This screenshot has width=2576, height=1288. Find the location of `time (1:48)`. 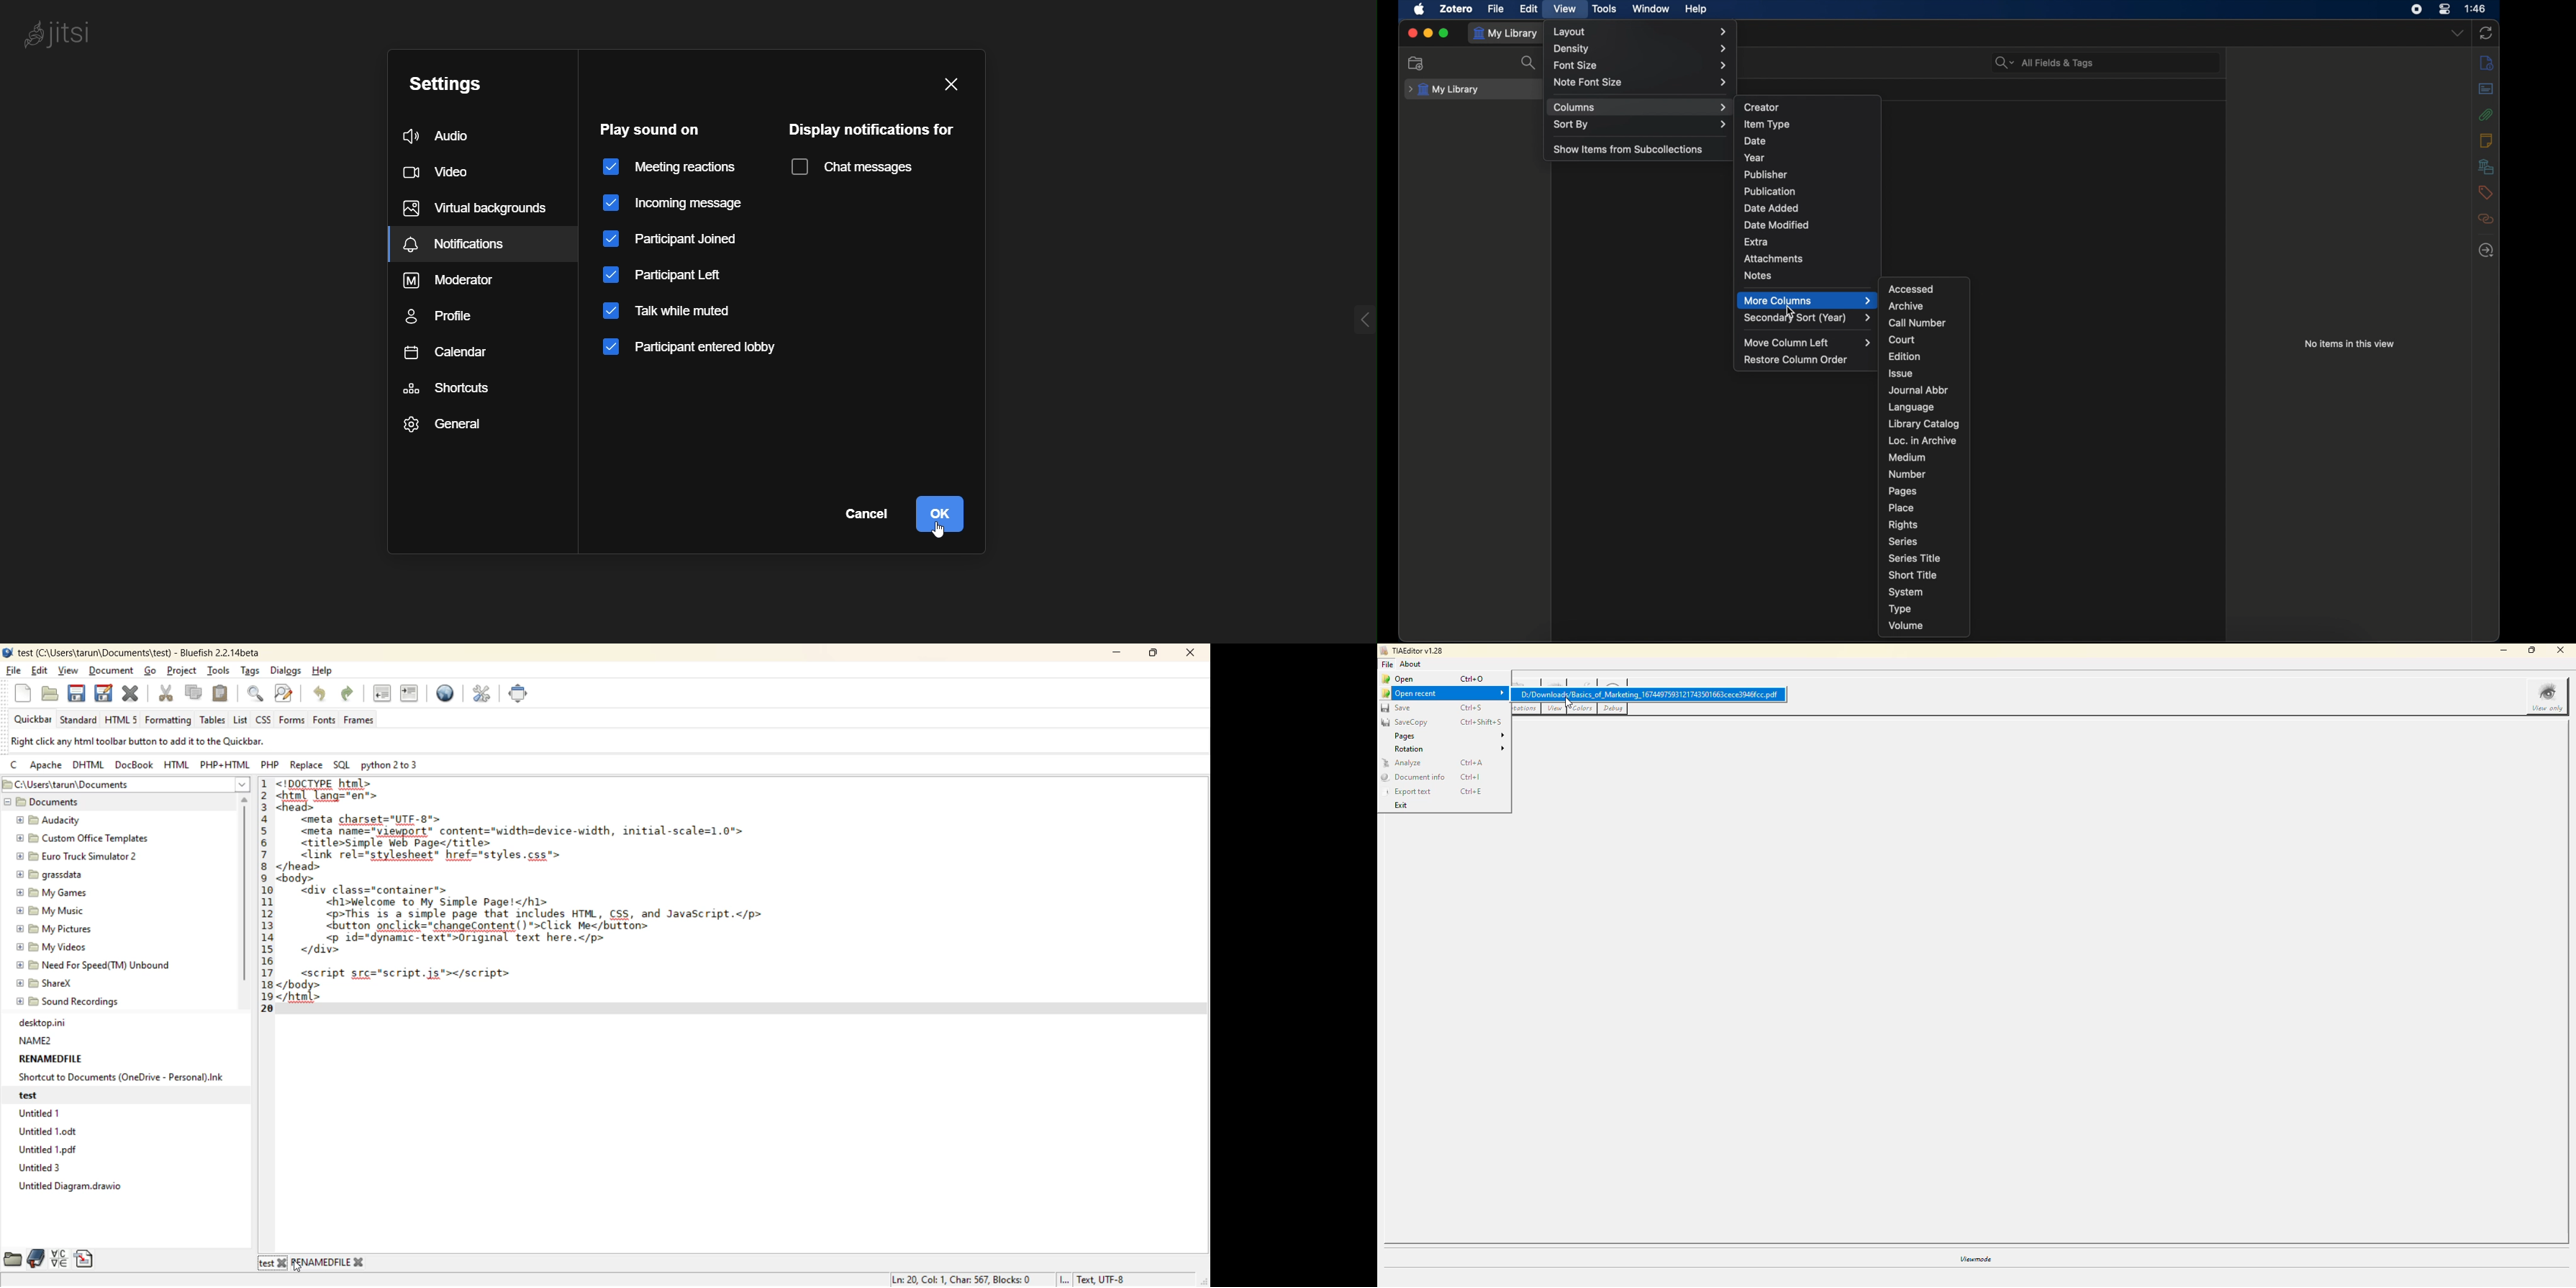

time (1:48) is located at coordinates (2476, 8).